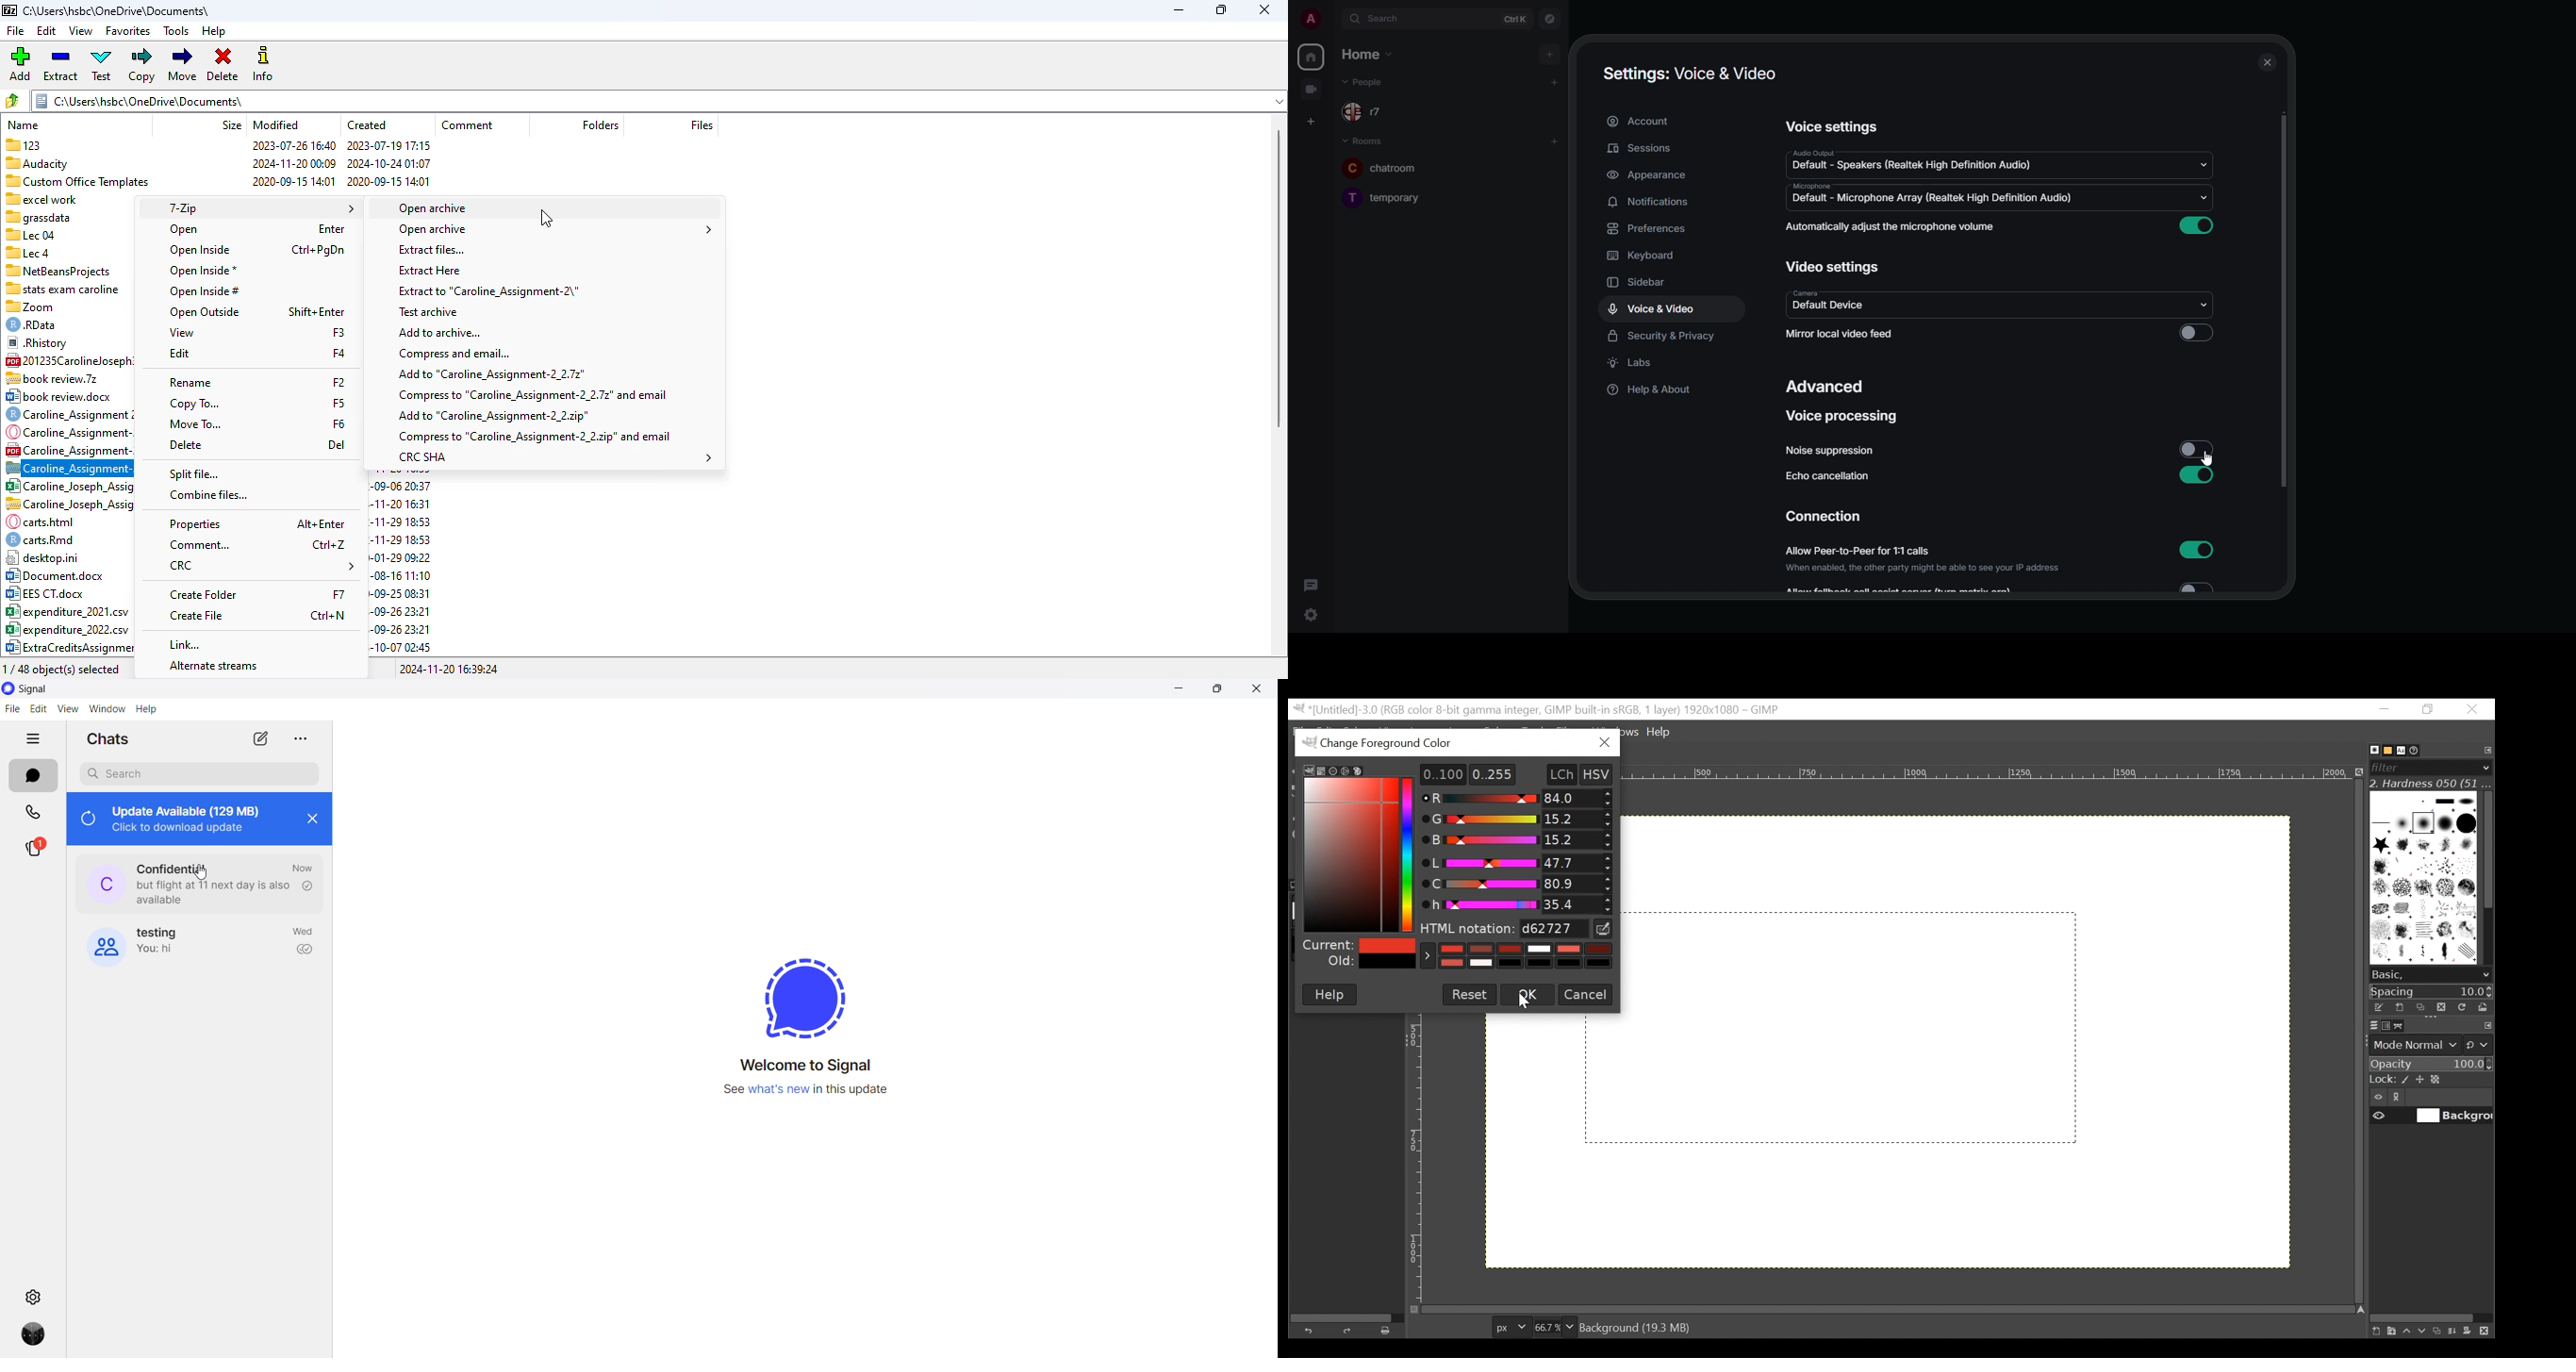 This screenshot has width=2576, height=1372. I want to click on window, so click(107, 710).